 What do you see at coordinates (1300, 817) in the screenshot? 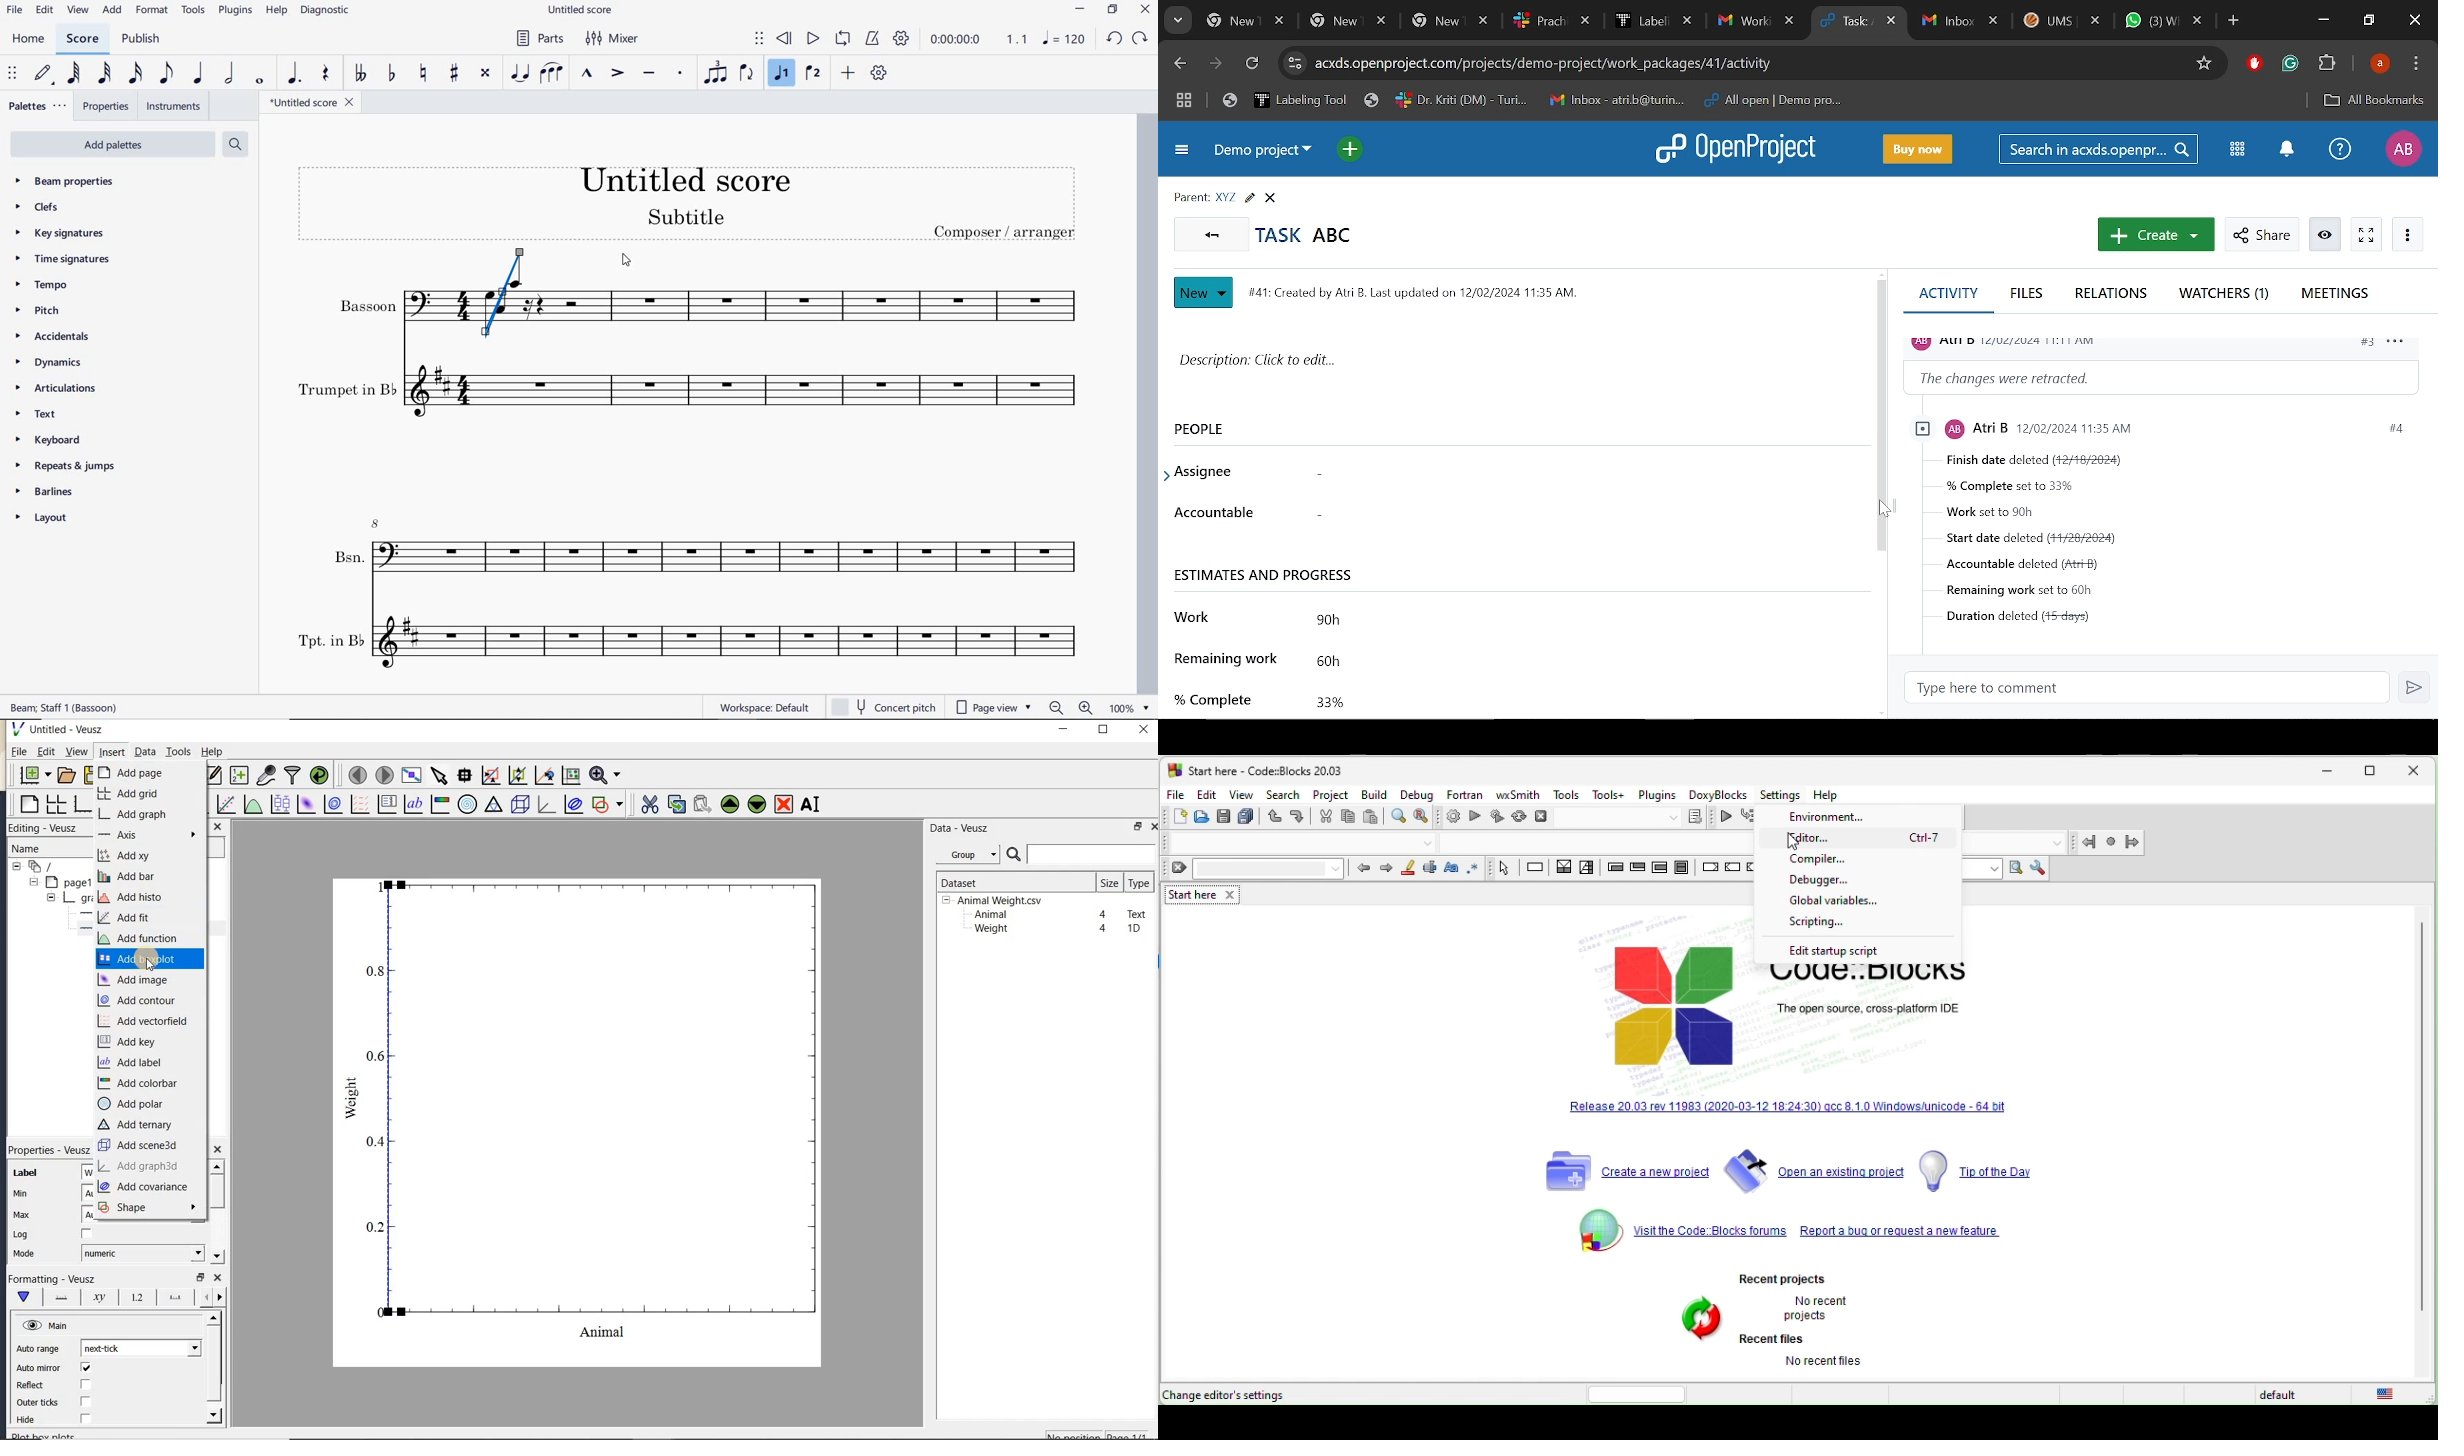
I see `redo` at bounding box center [1300, 817].